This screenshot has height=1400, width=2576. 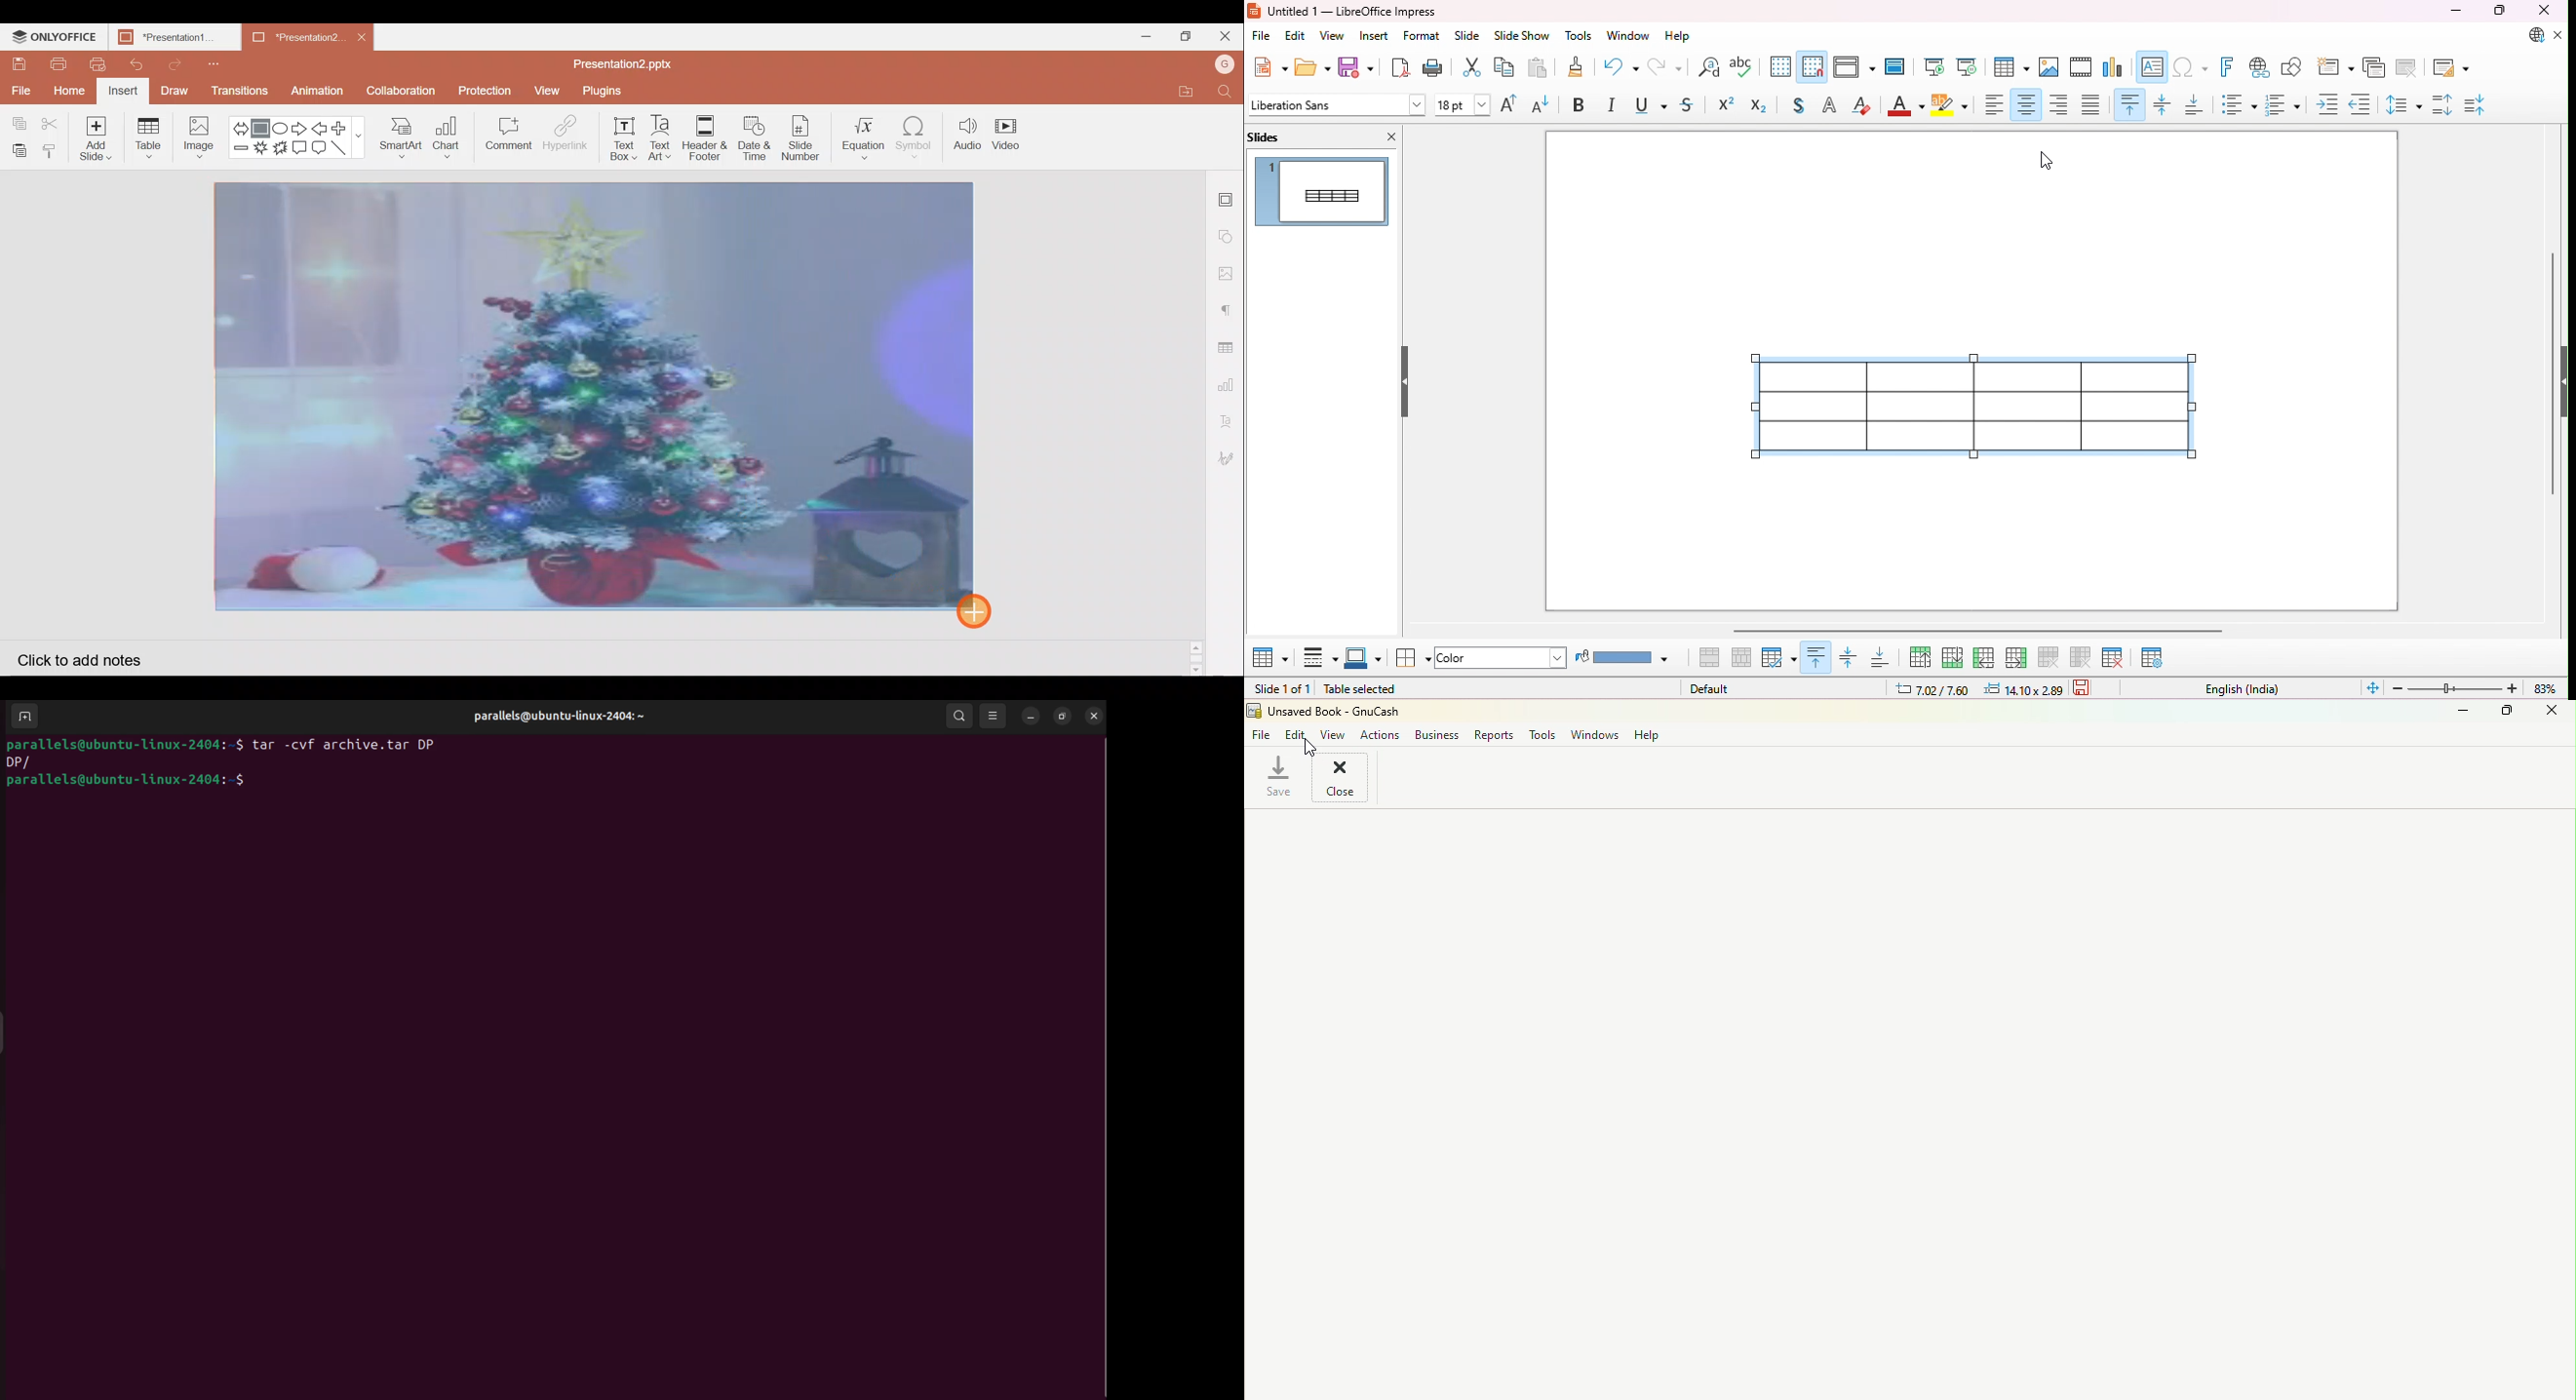 I want to click on Ellipse, so click(x=281, y=124).